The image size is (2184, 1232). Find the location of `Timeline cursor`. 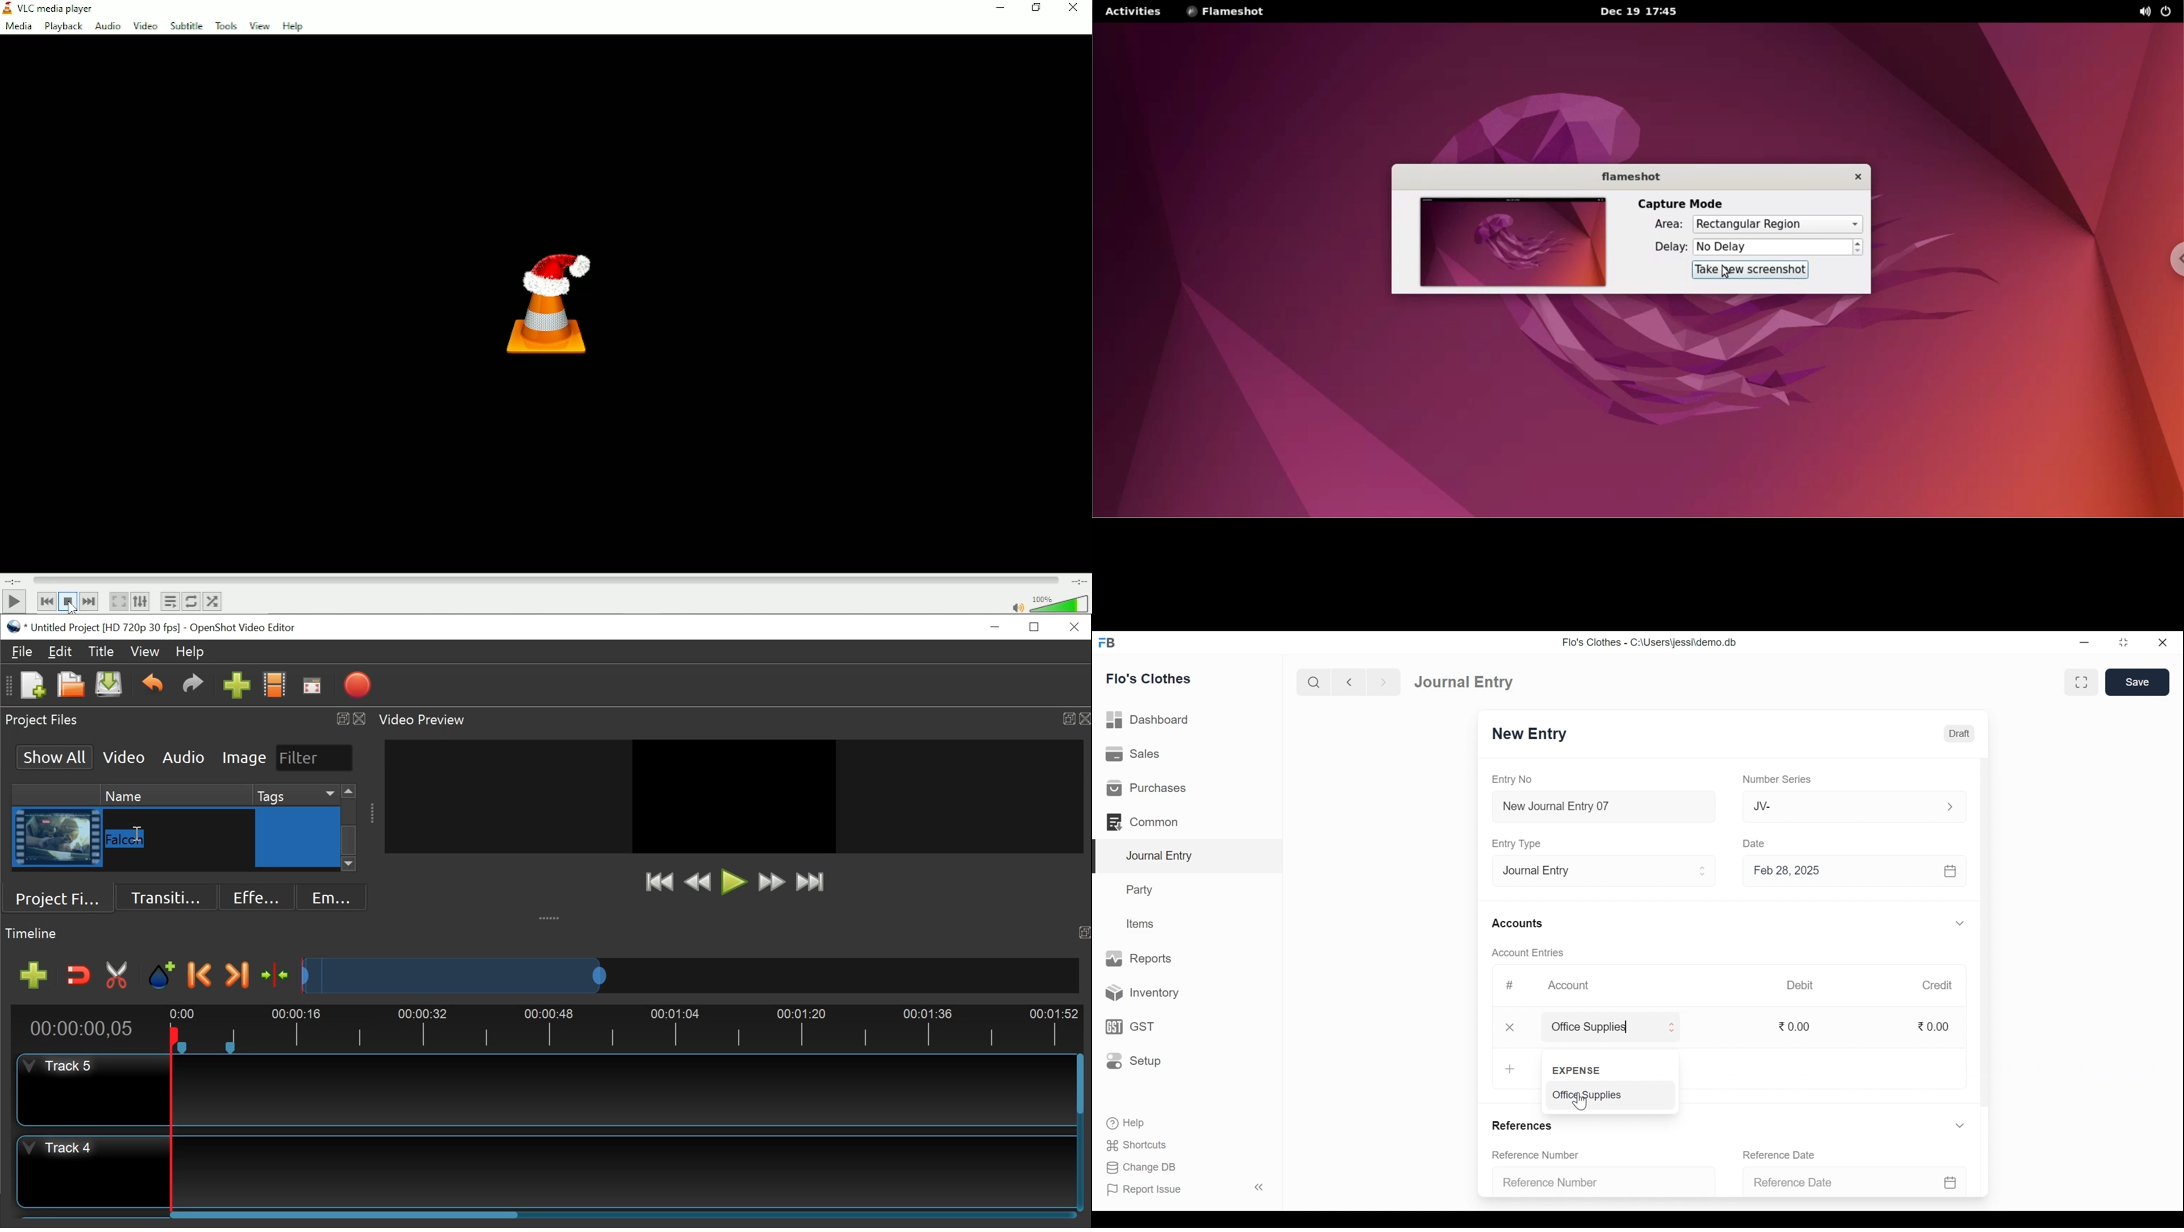

Timeline cursor is located at coordinates (170, 1121).